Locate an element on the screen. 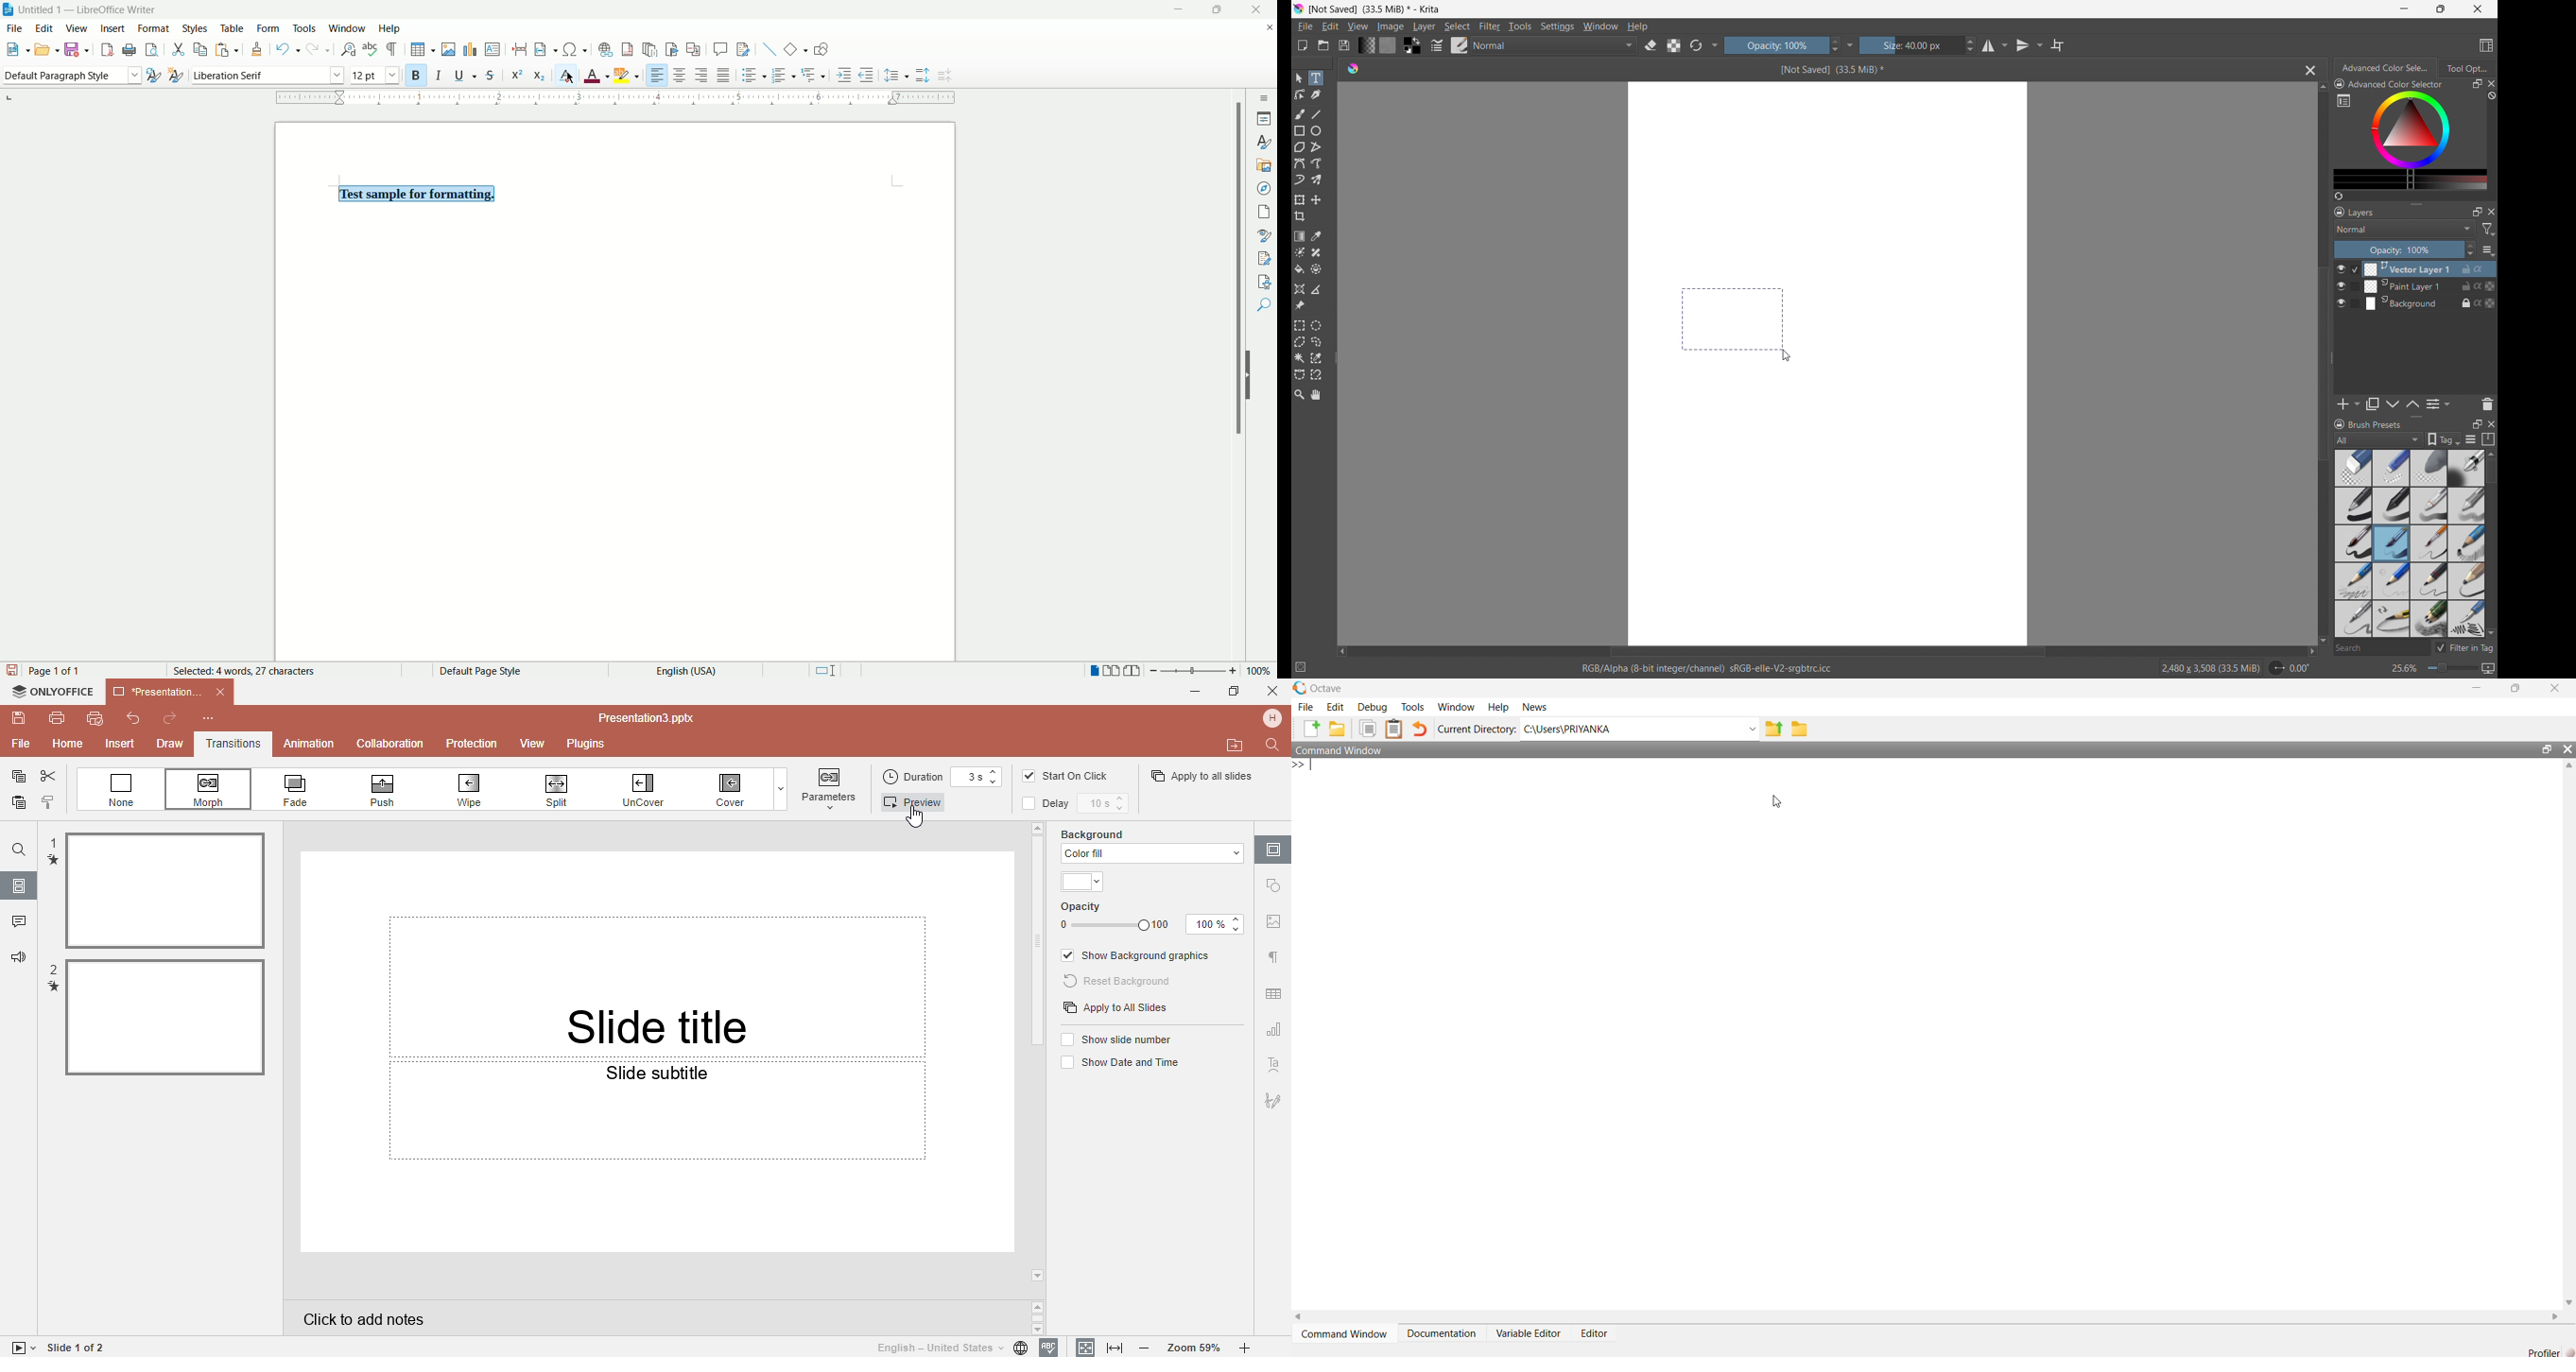 The height and width of the screenshot is (1372, 2576). Slide settings is located at coordinates (1273, 849).